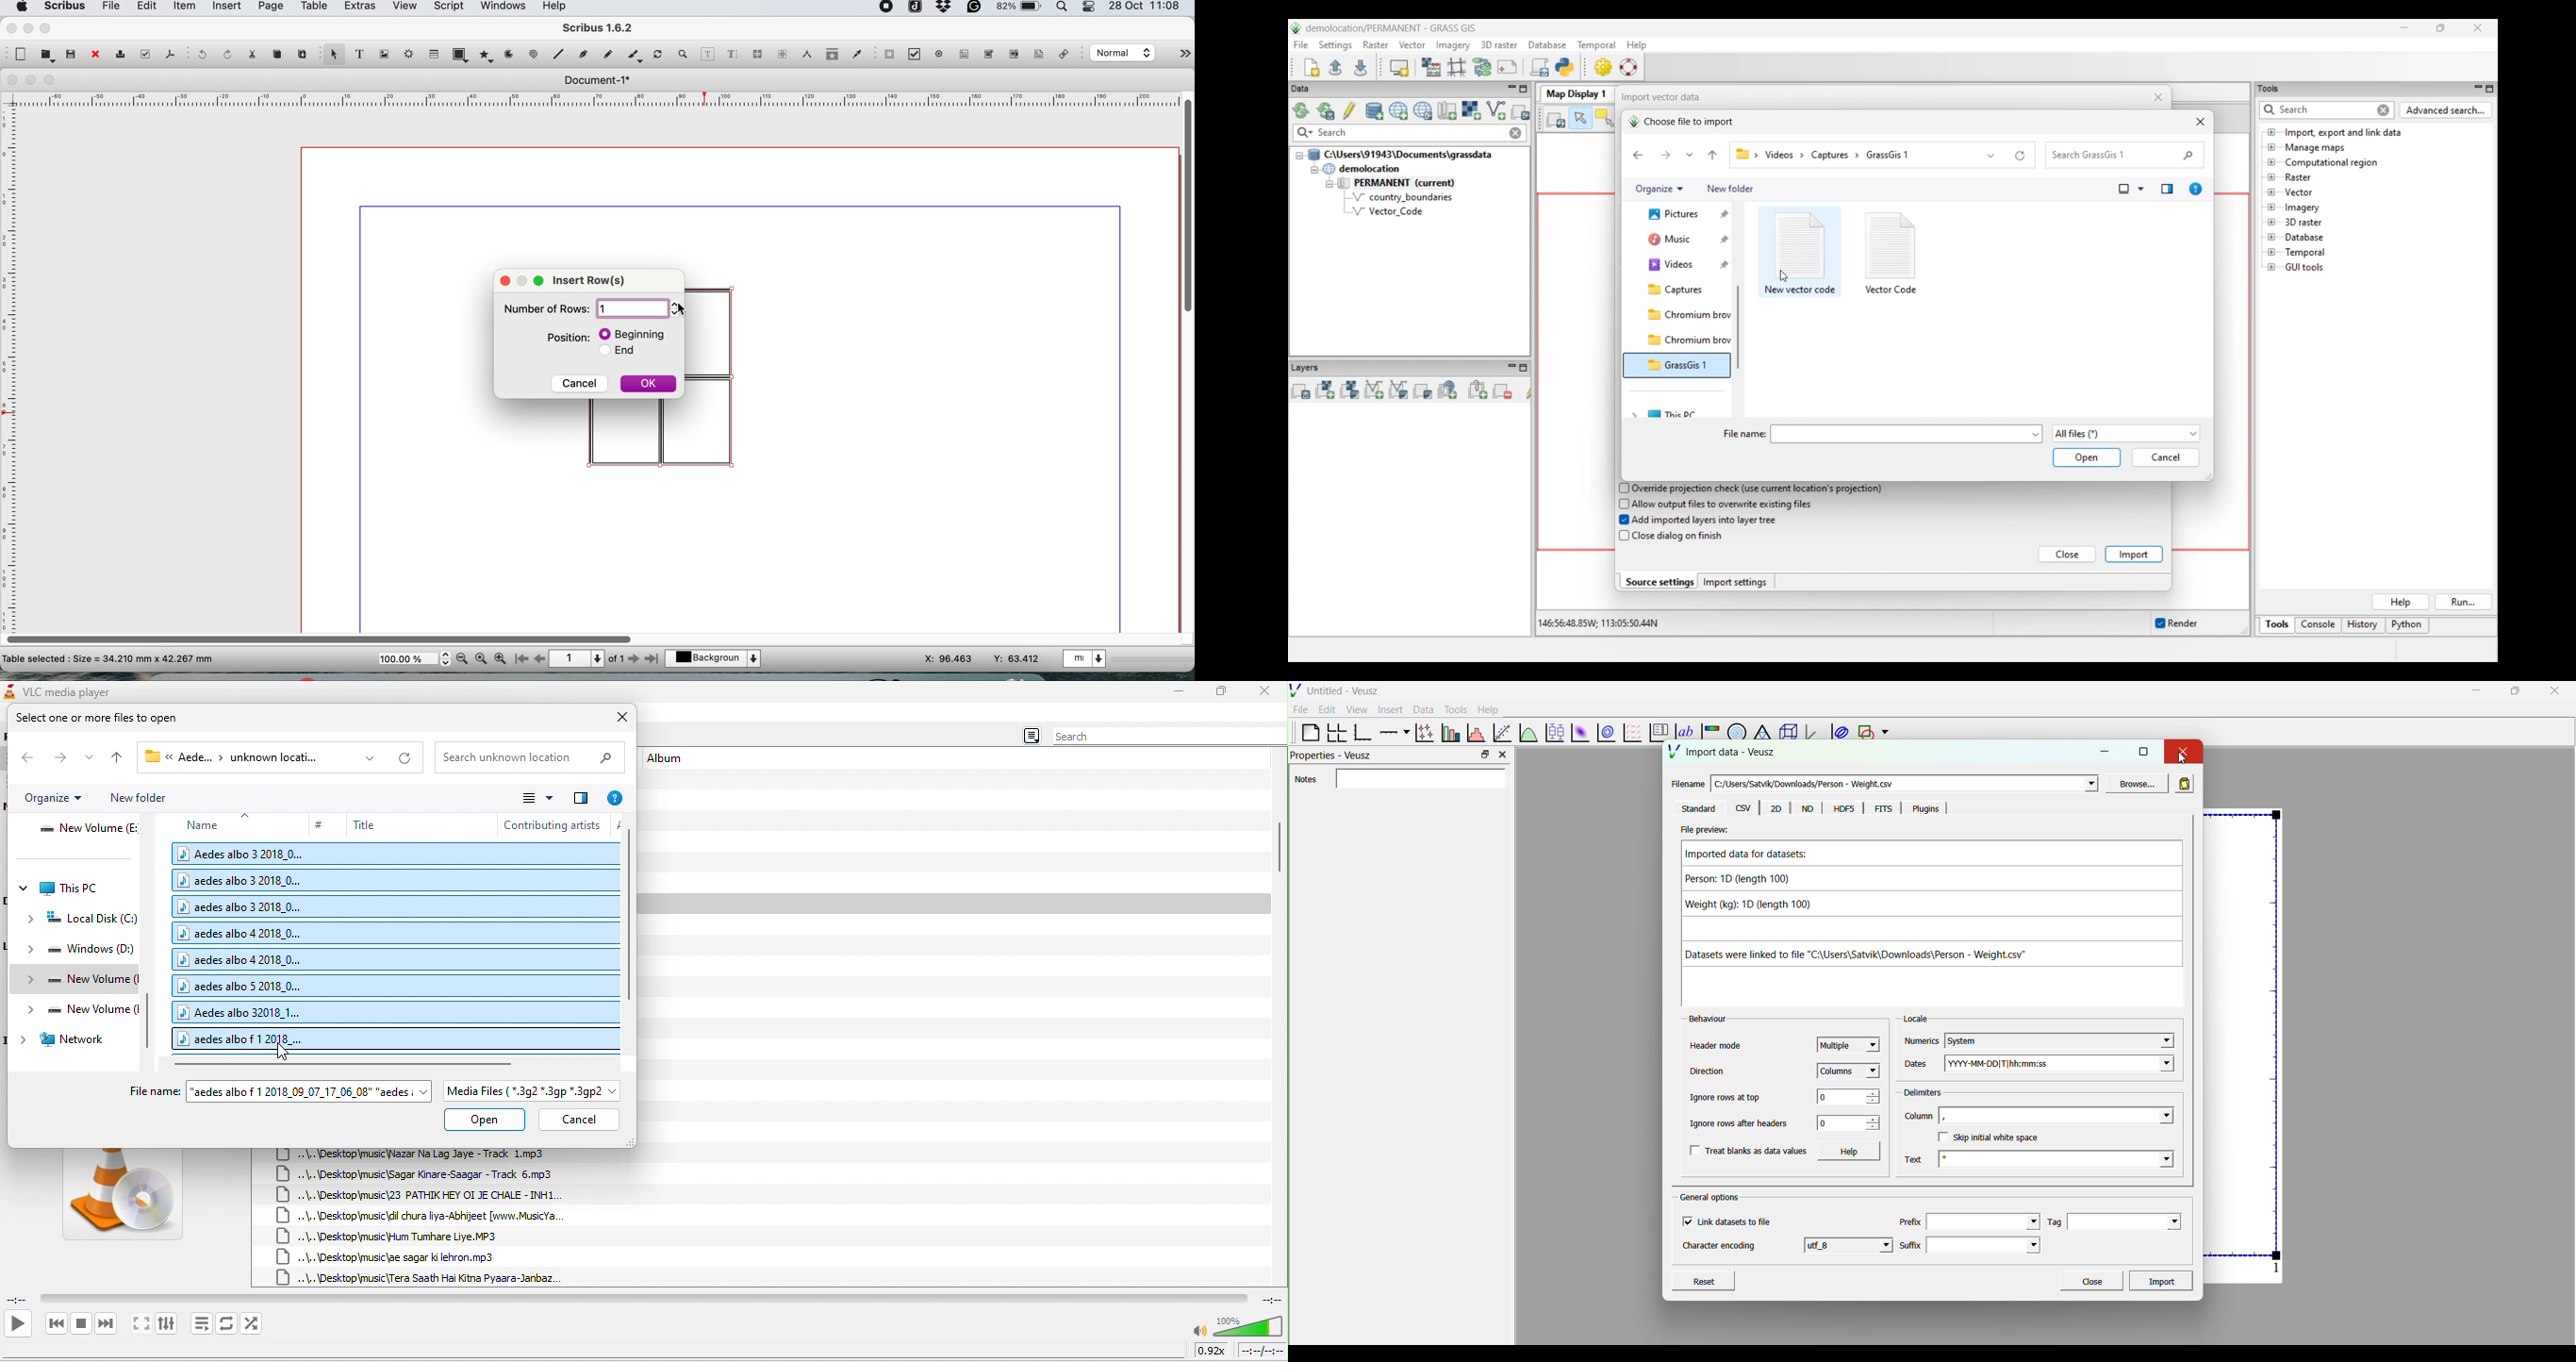  Describe the element at coordinates (1067, 55) in the screenshot. I see `link annotation` at that location.